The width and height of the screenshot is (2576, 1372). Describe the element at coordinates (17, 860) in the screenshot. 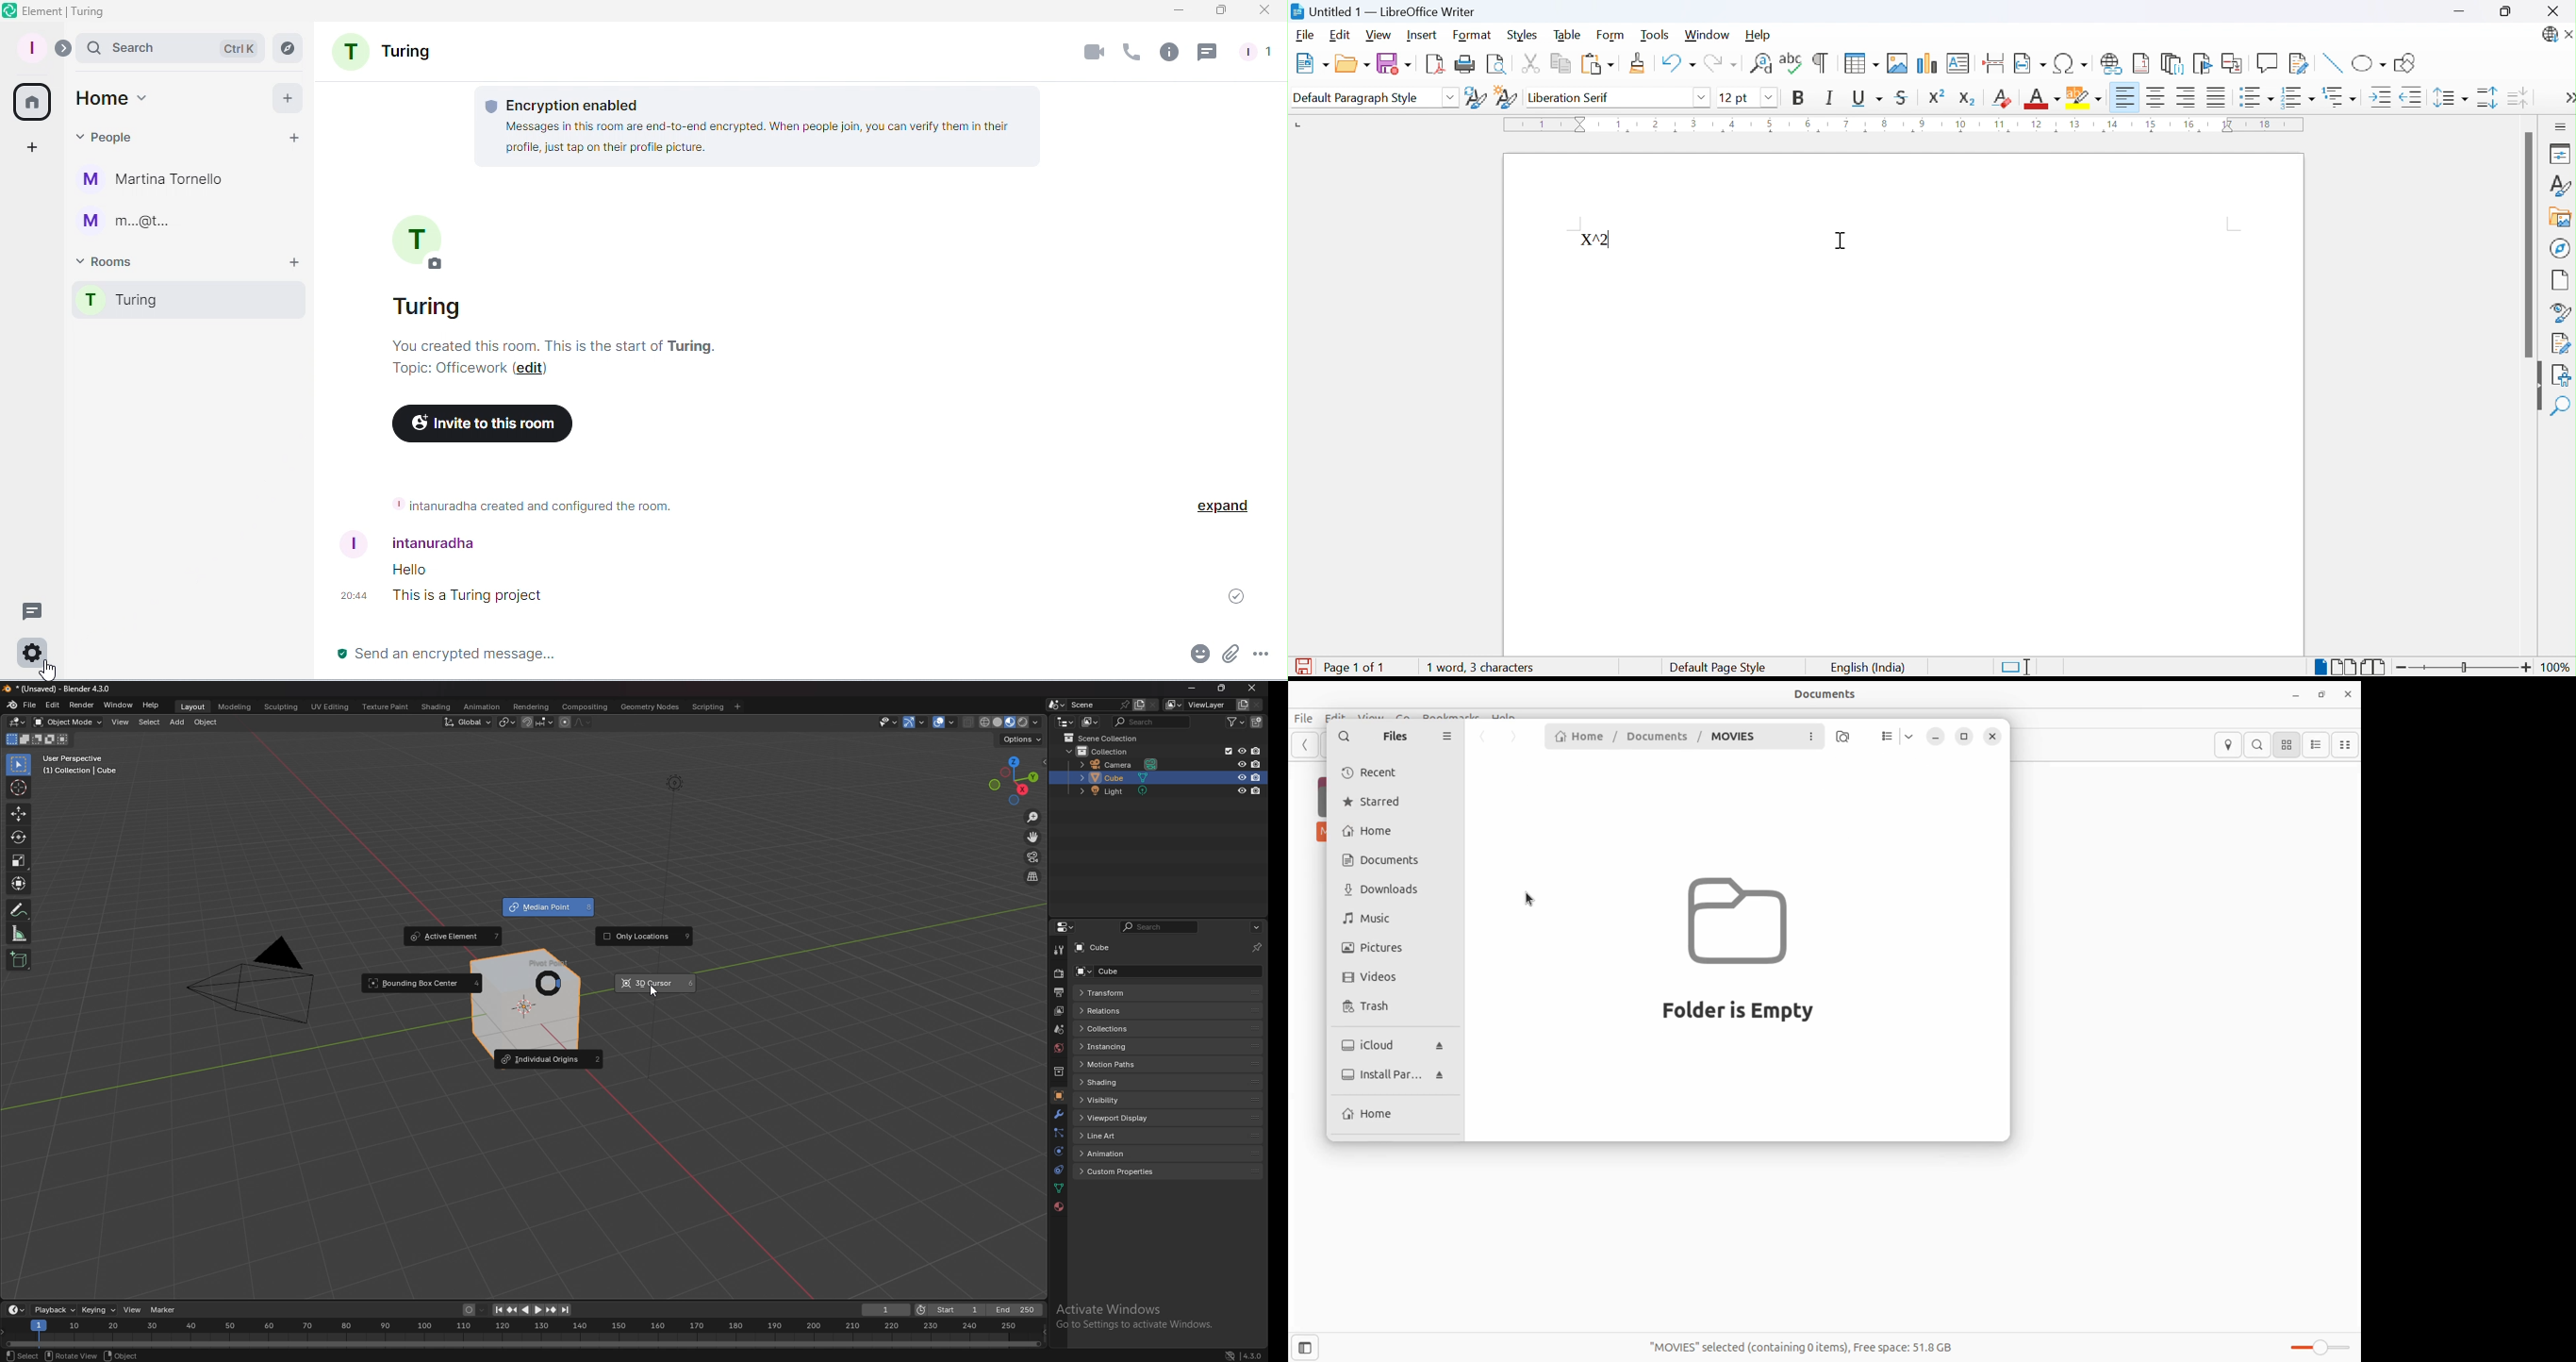

I see `scale` at that location.